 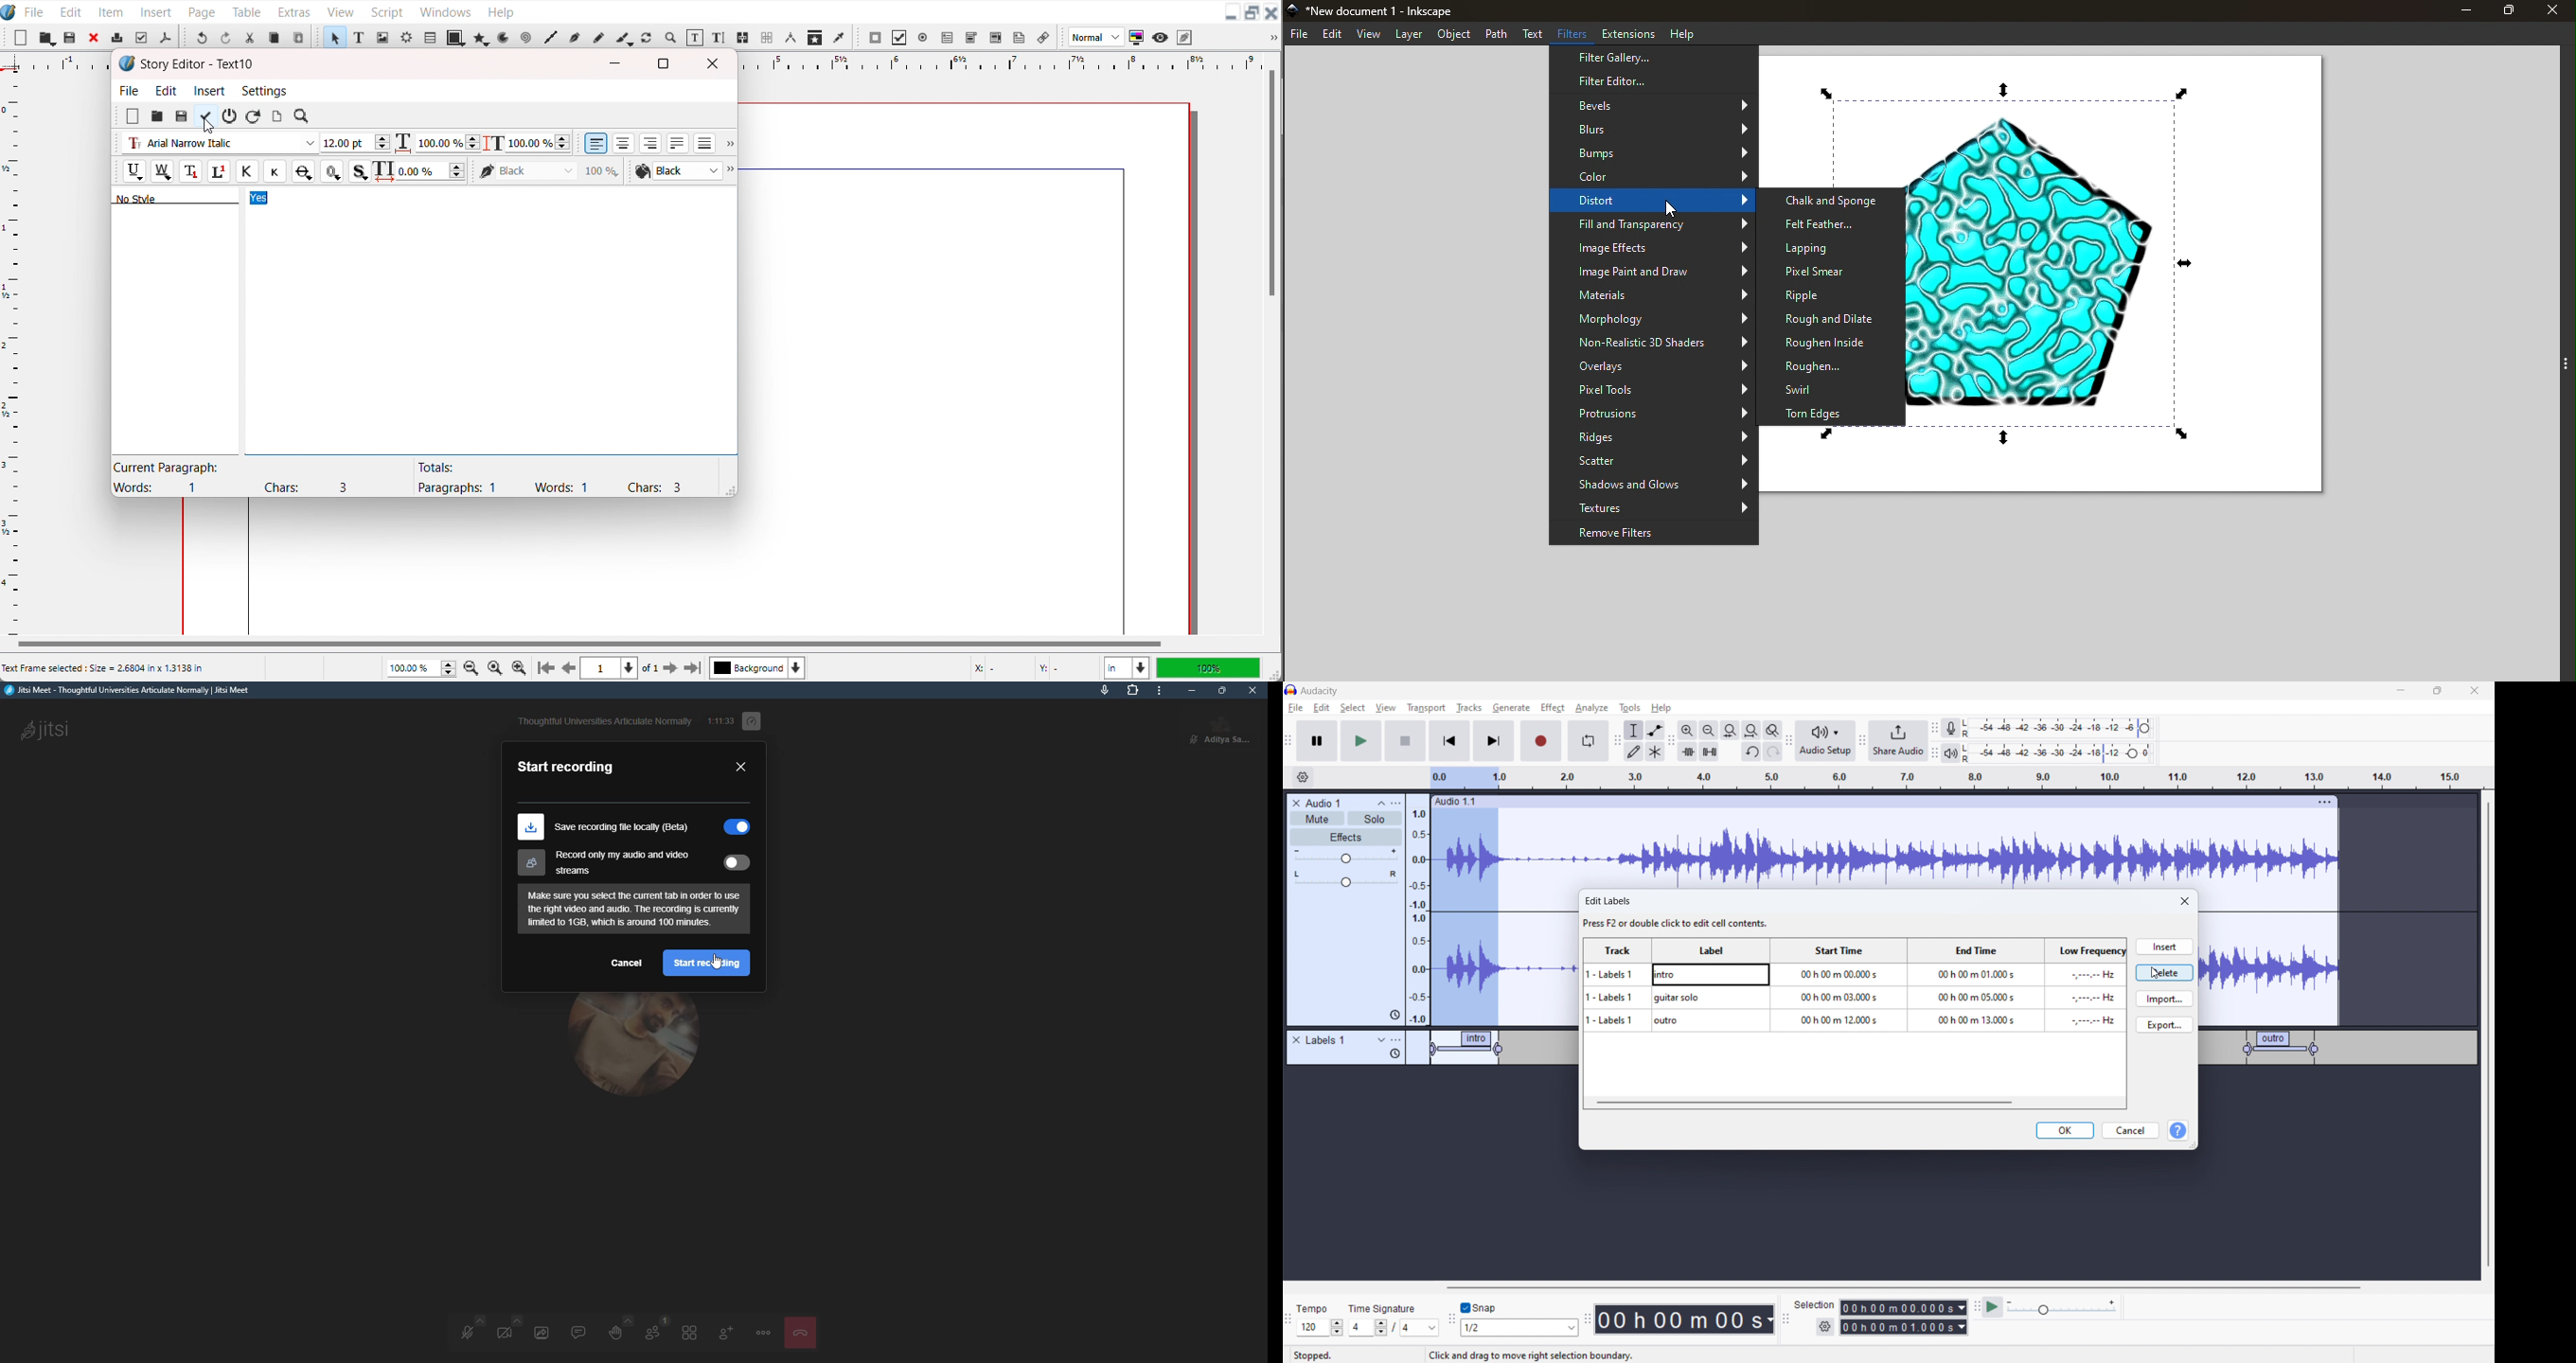 What do you see at coordinates (2085, 986) in the screenshot?
I see `low frequency` at bounding box center [2085, 986].